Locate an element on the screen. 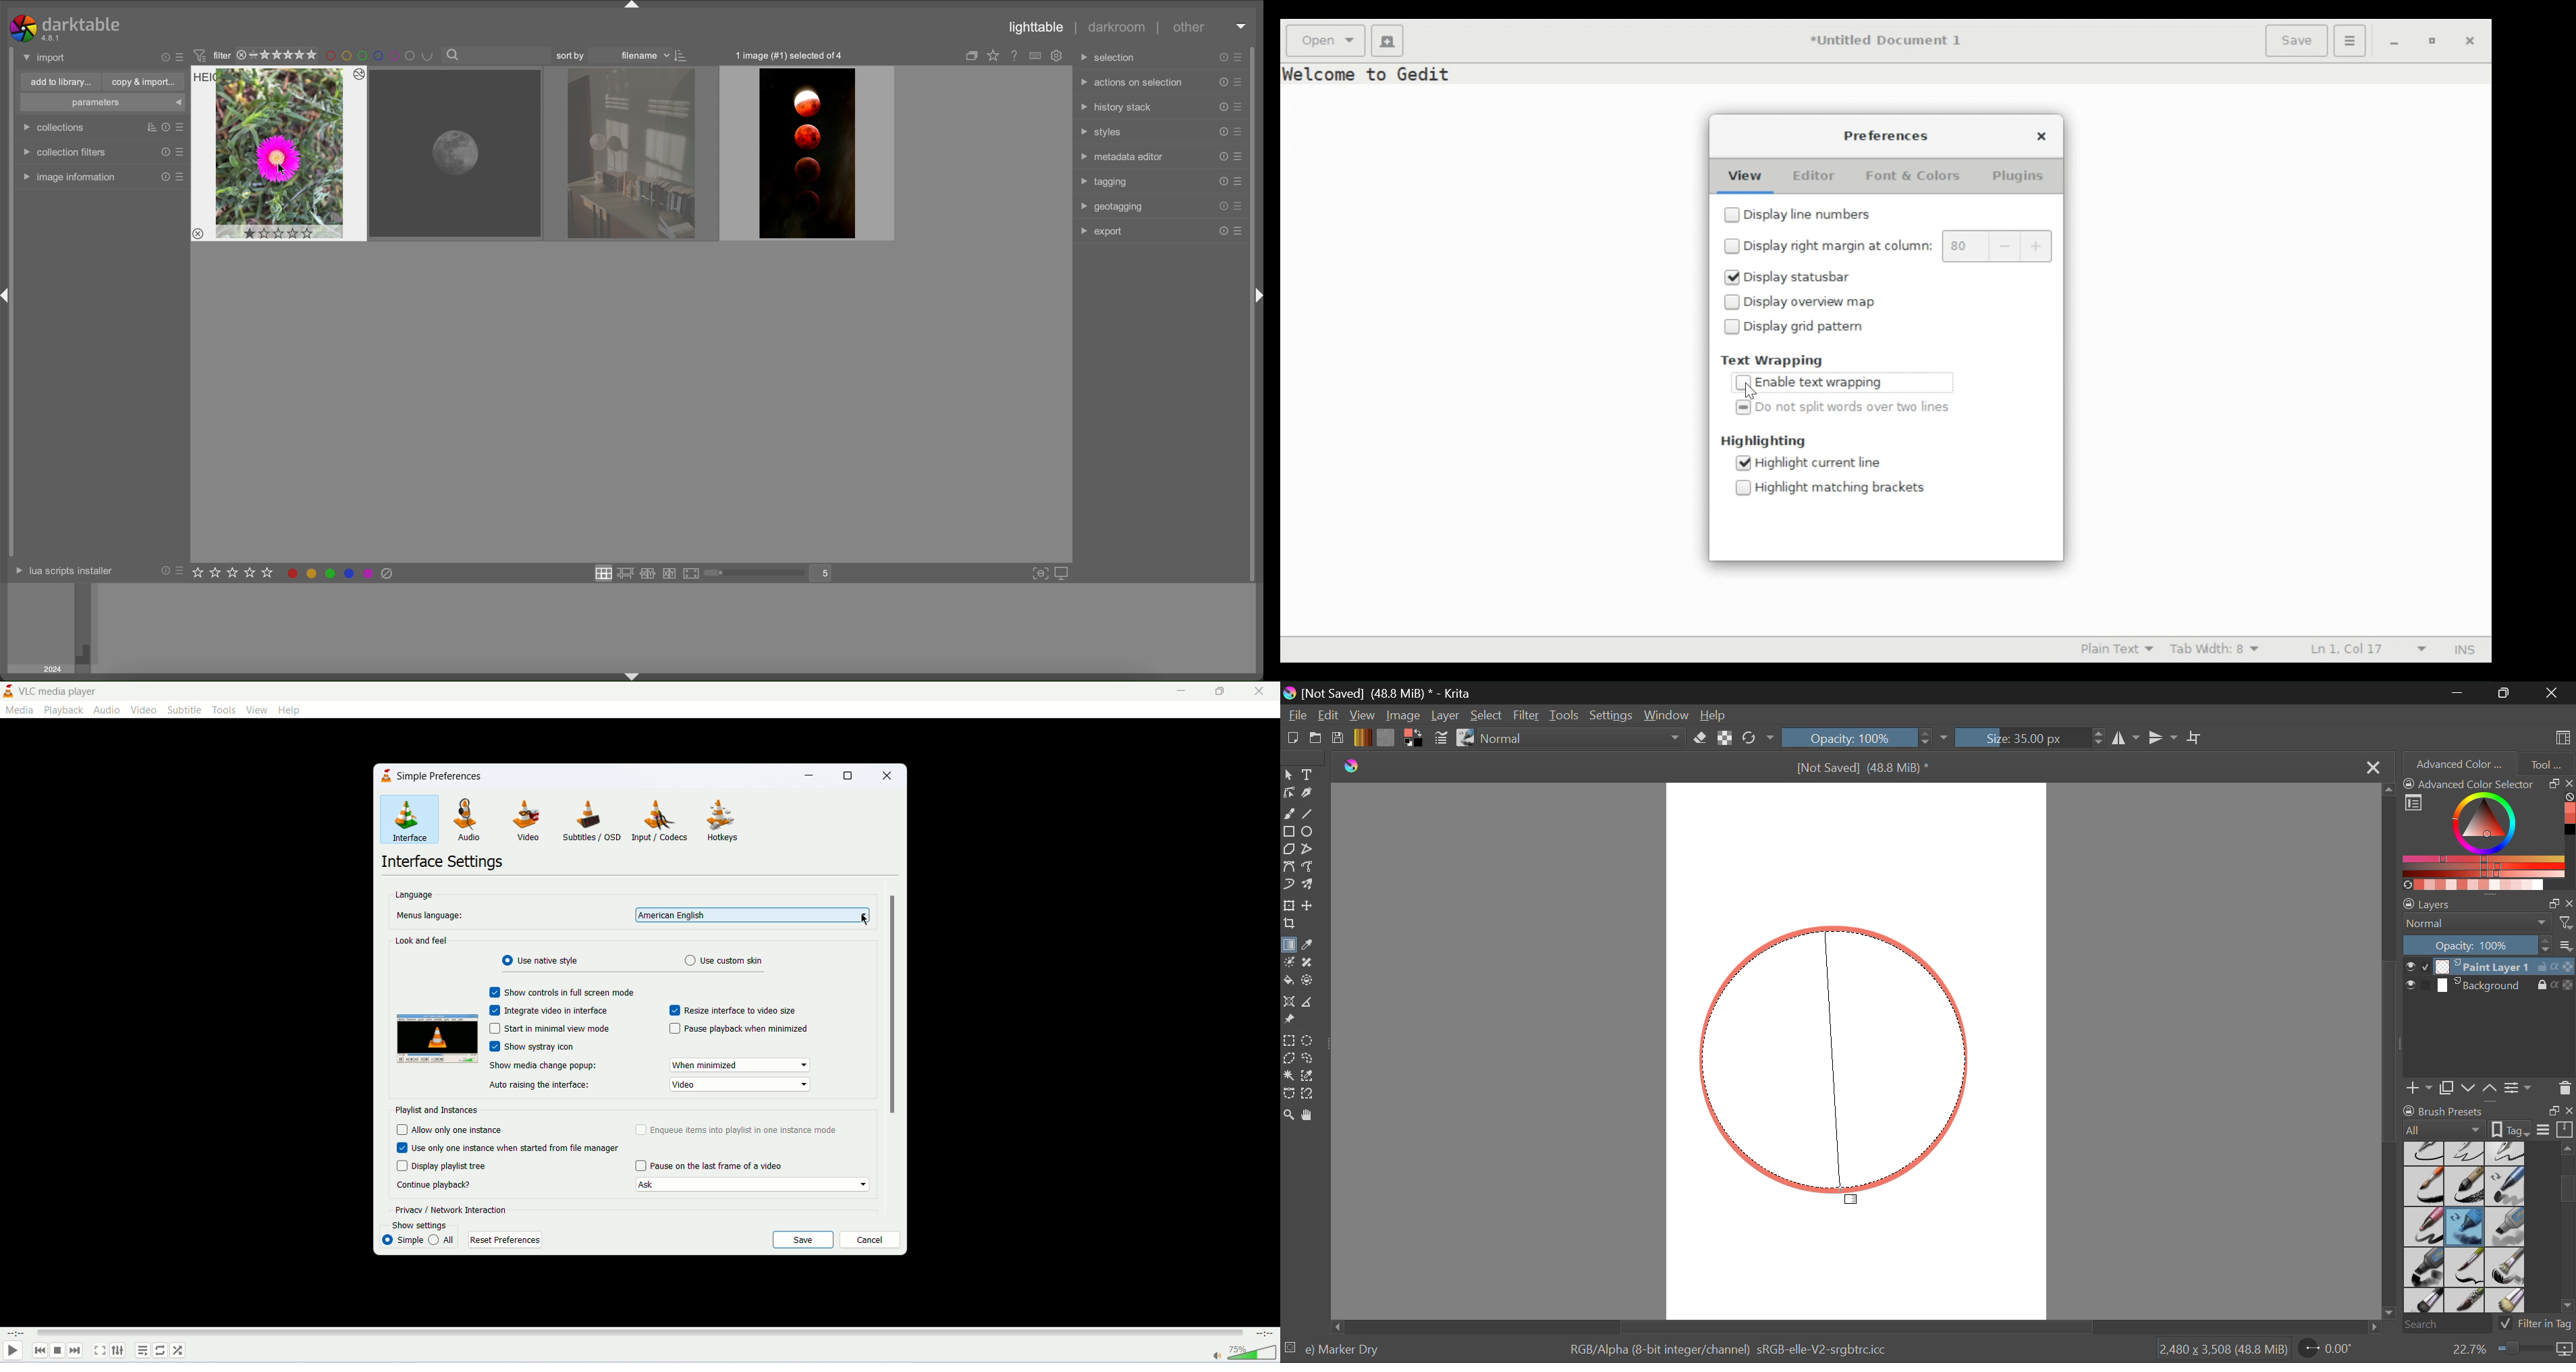 The height and width of the screenshot is (1372, 2576). input/codecs is located at coordinates (660, 820).